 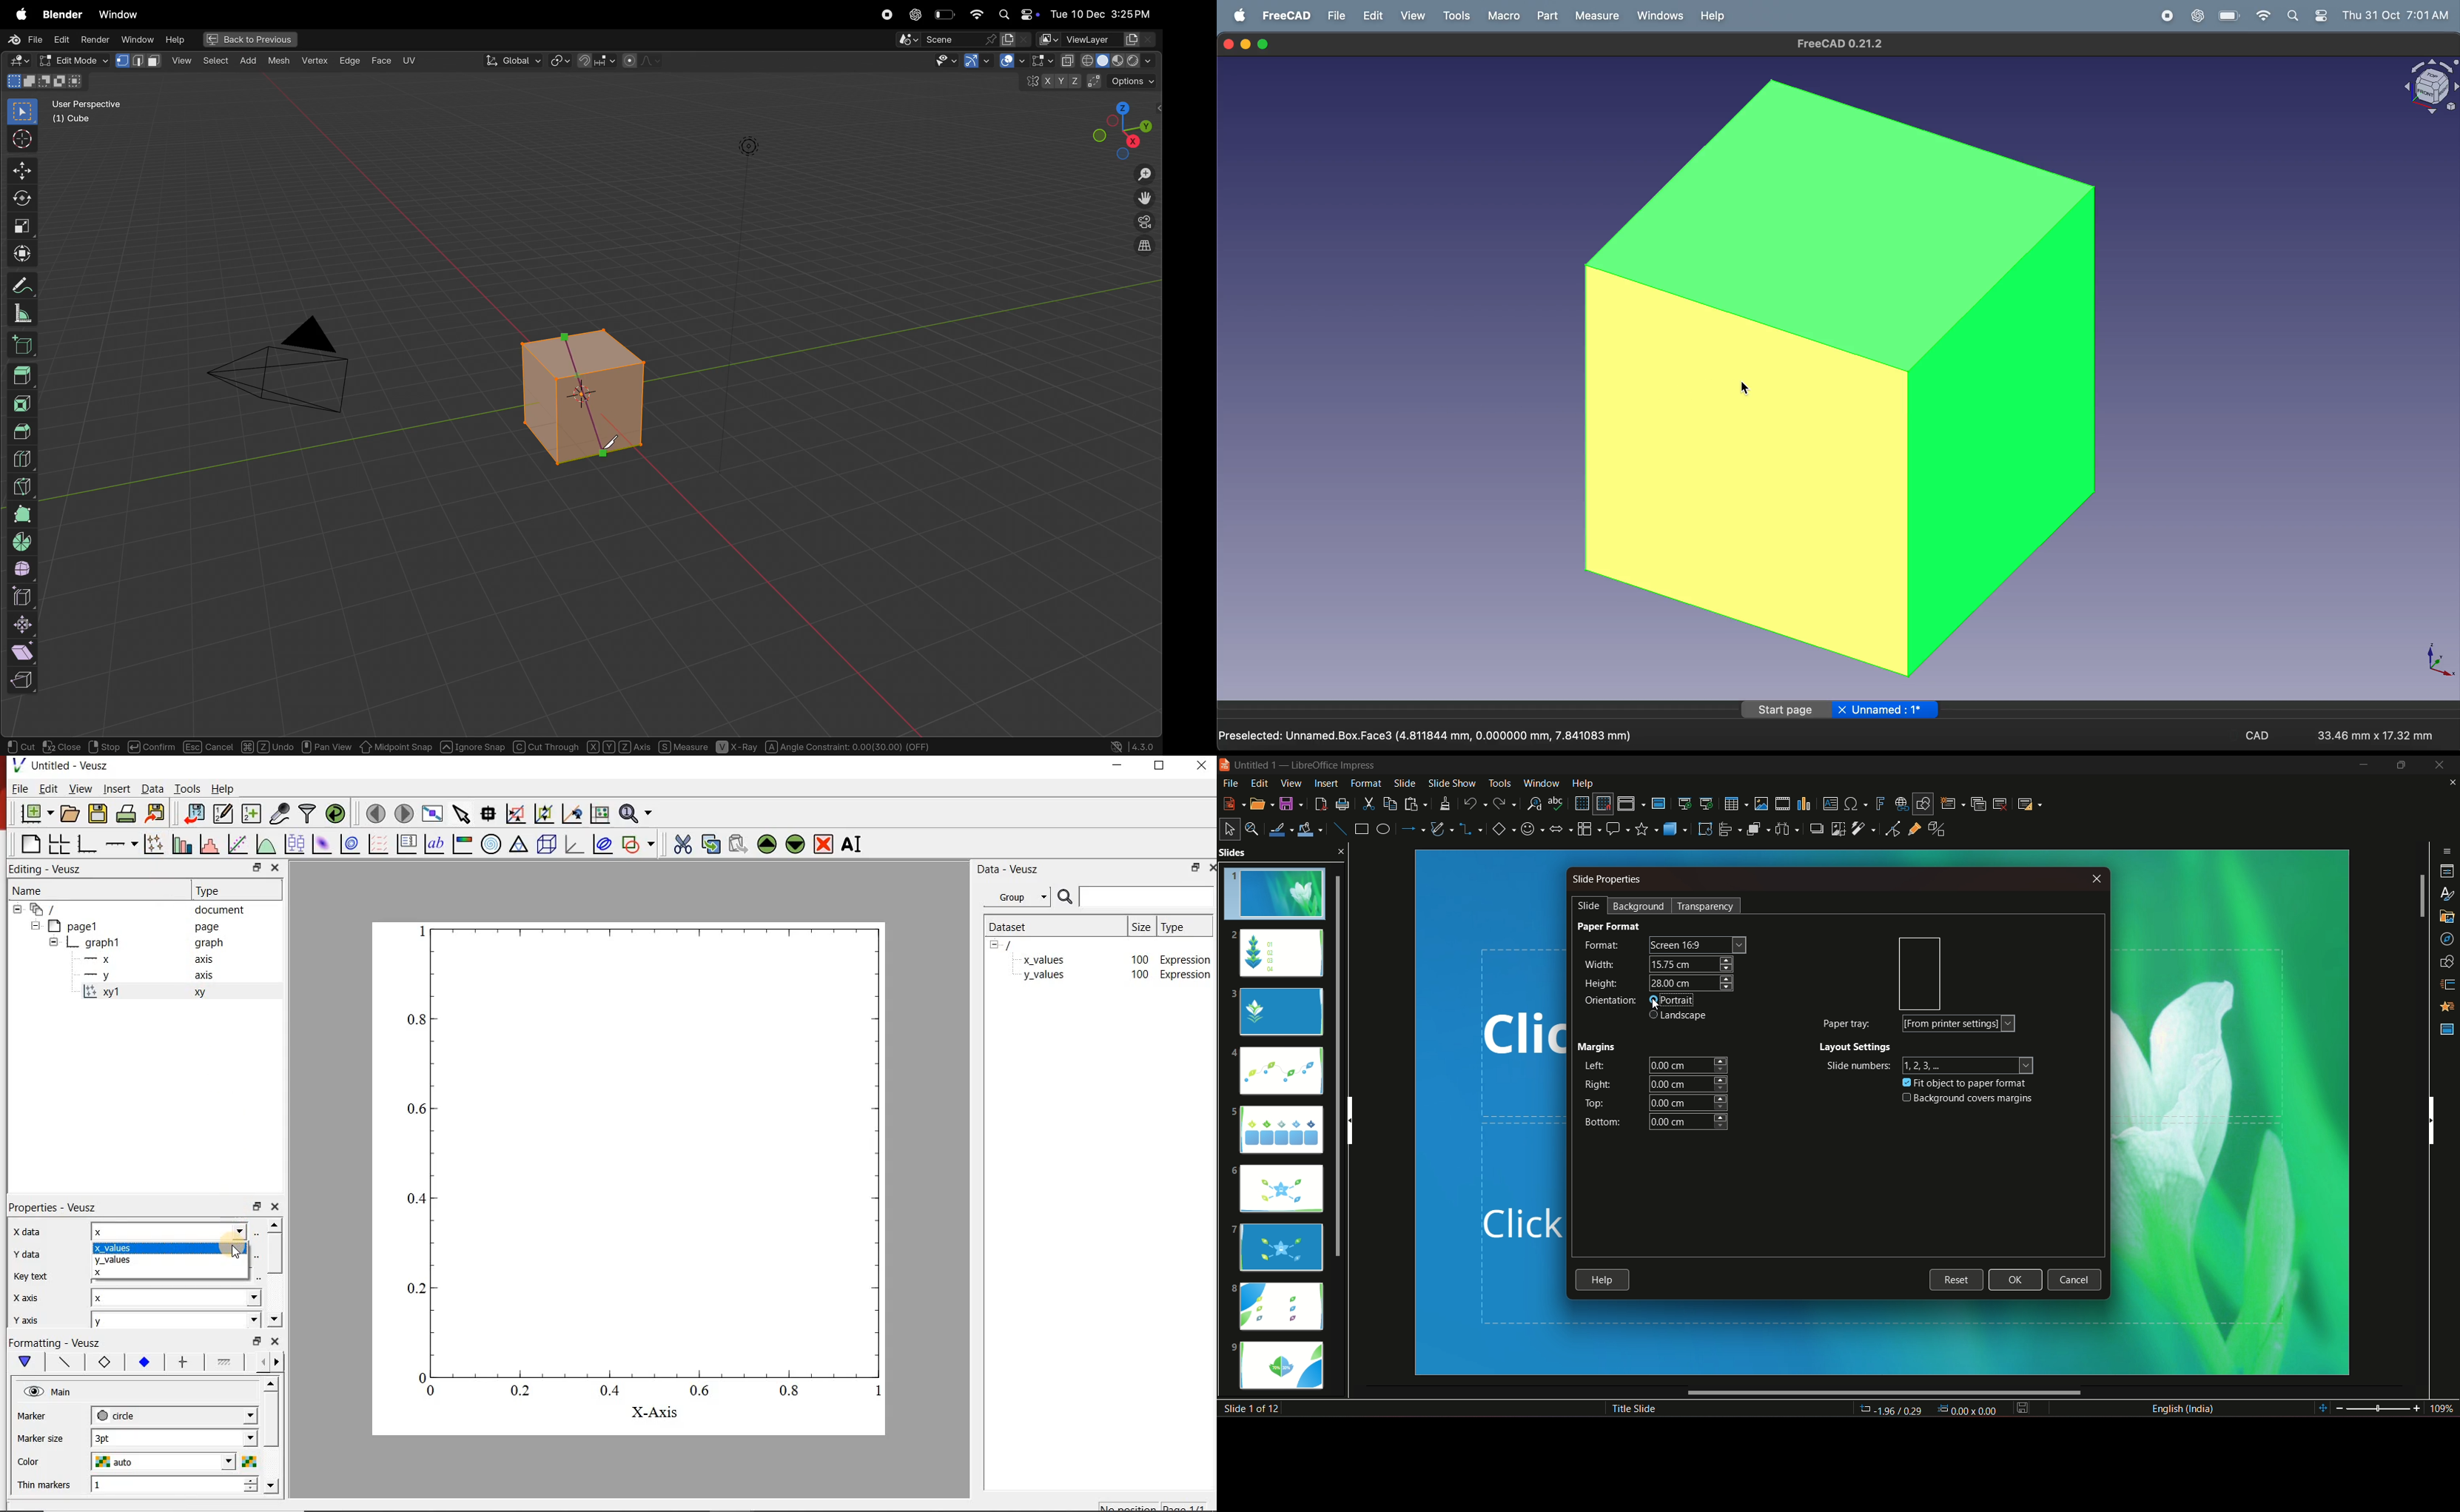 I want to click on loop cut, so click(x=27, y=458).